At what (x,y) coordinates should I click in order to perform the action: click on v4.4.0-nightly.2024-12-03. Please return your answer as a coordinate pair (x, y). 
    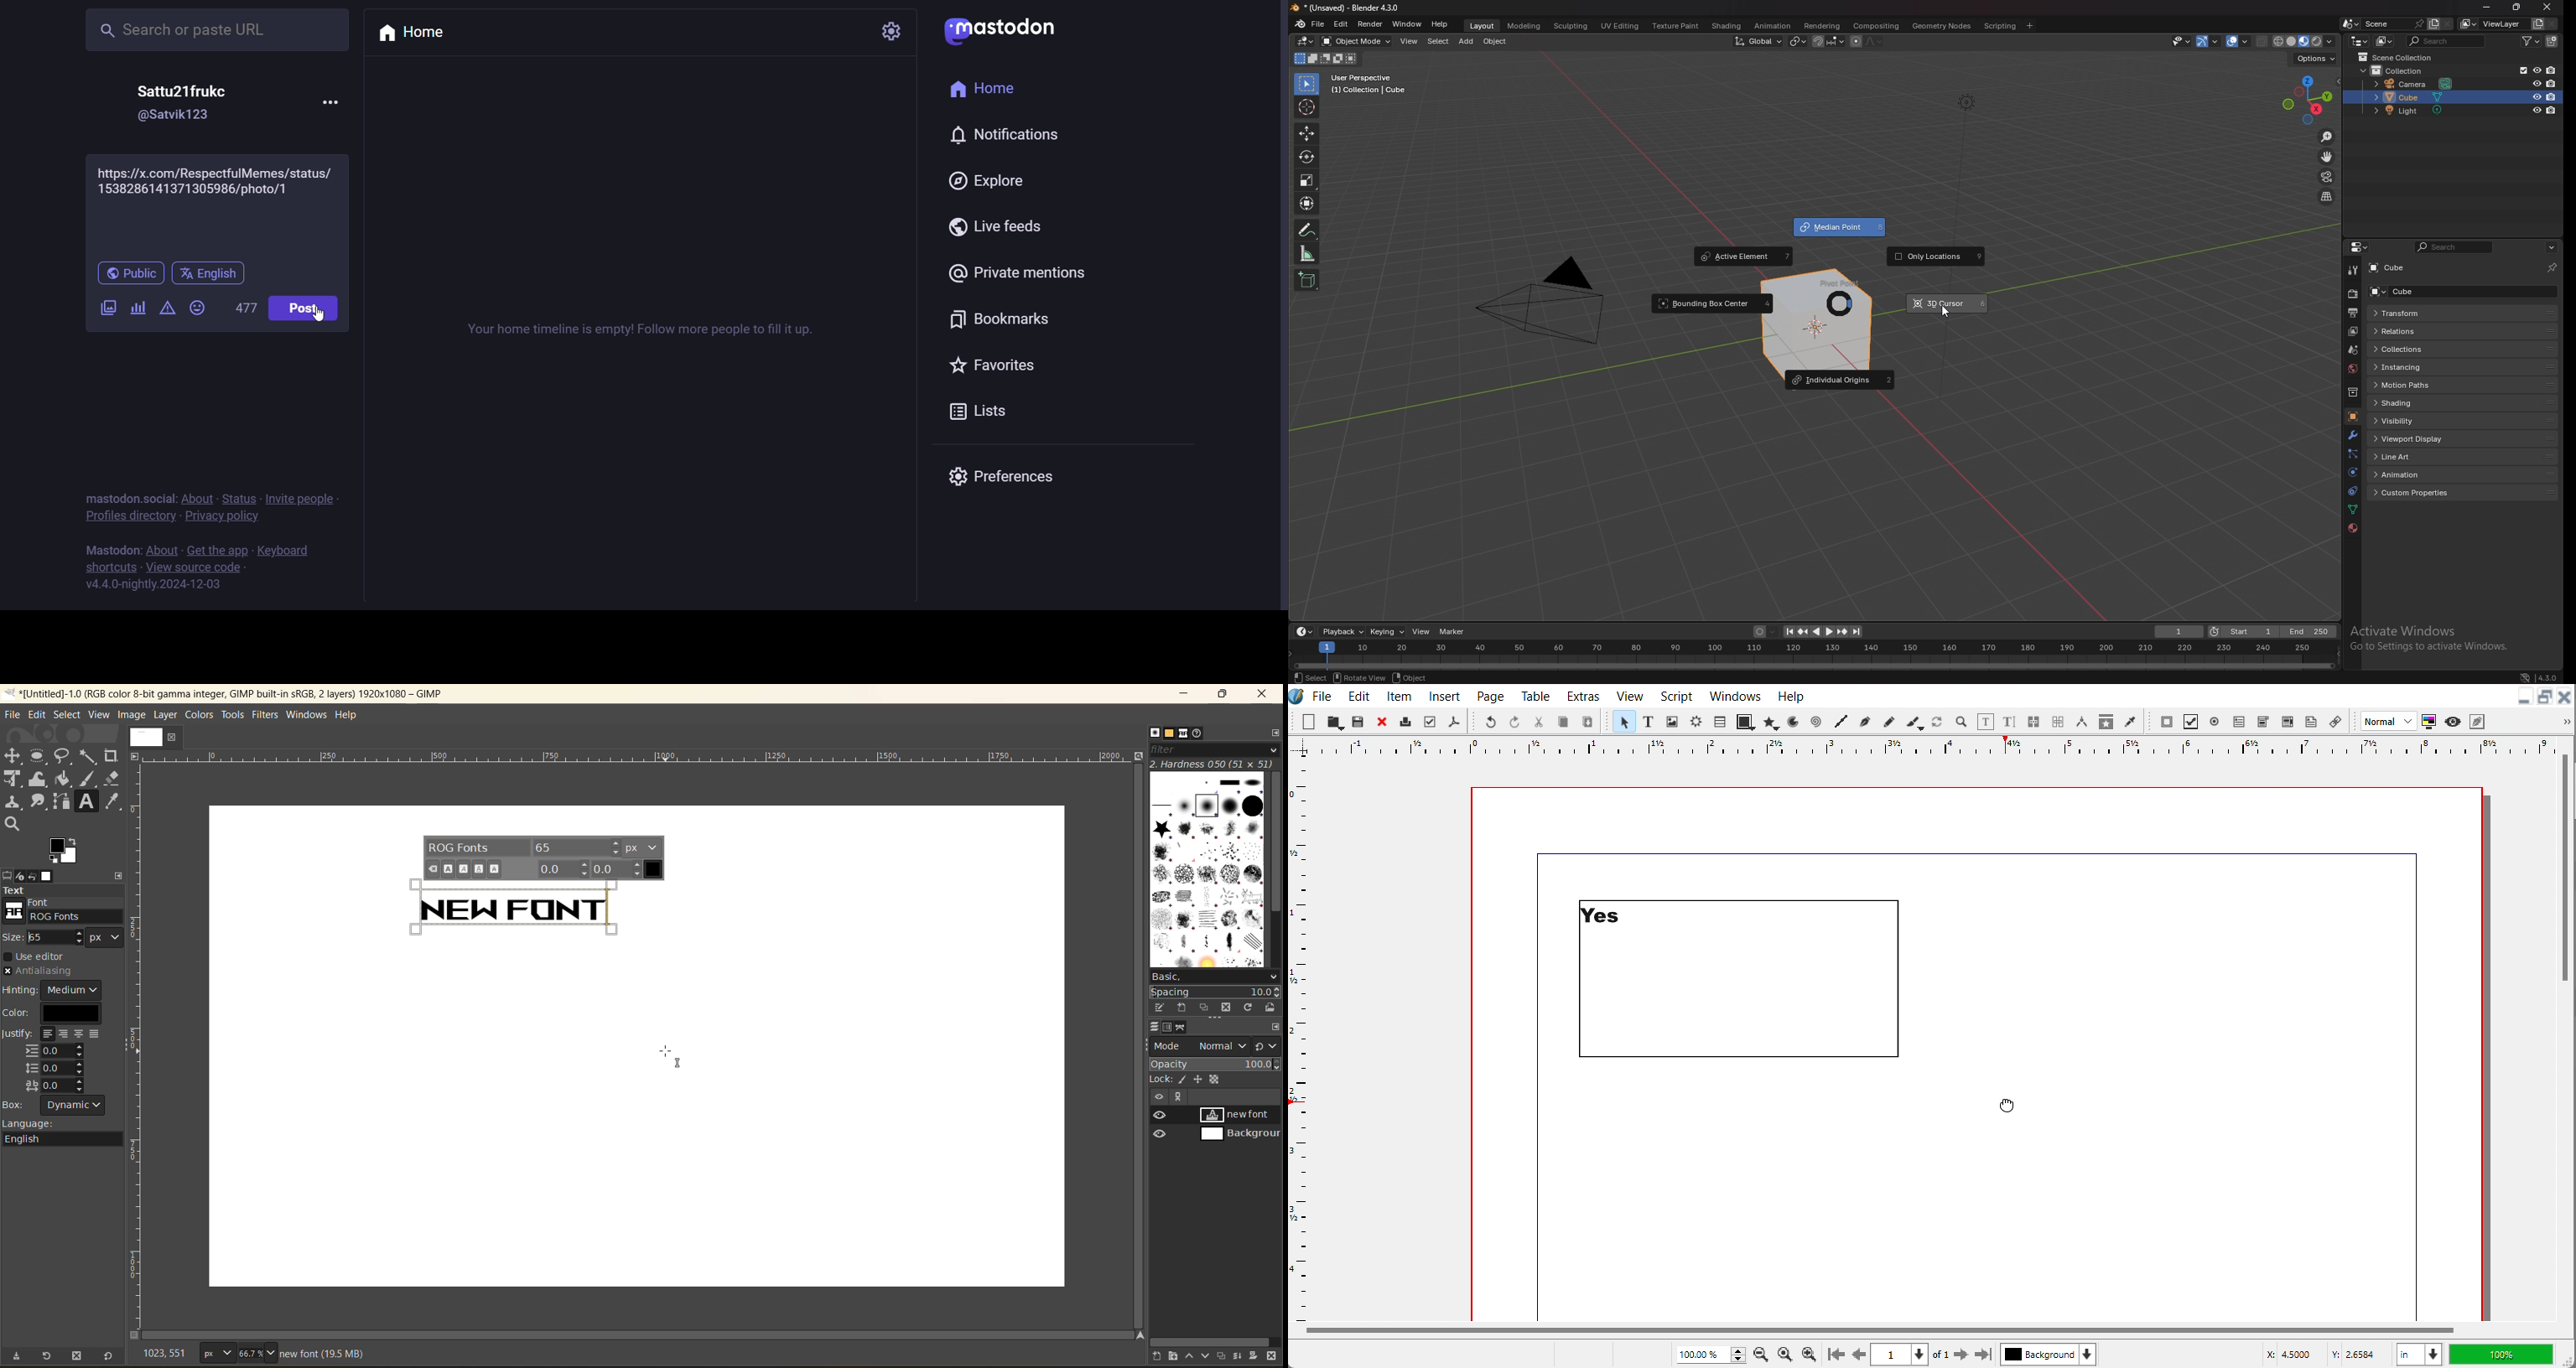
    Looking at the image, I should click on (158, 585).